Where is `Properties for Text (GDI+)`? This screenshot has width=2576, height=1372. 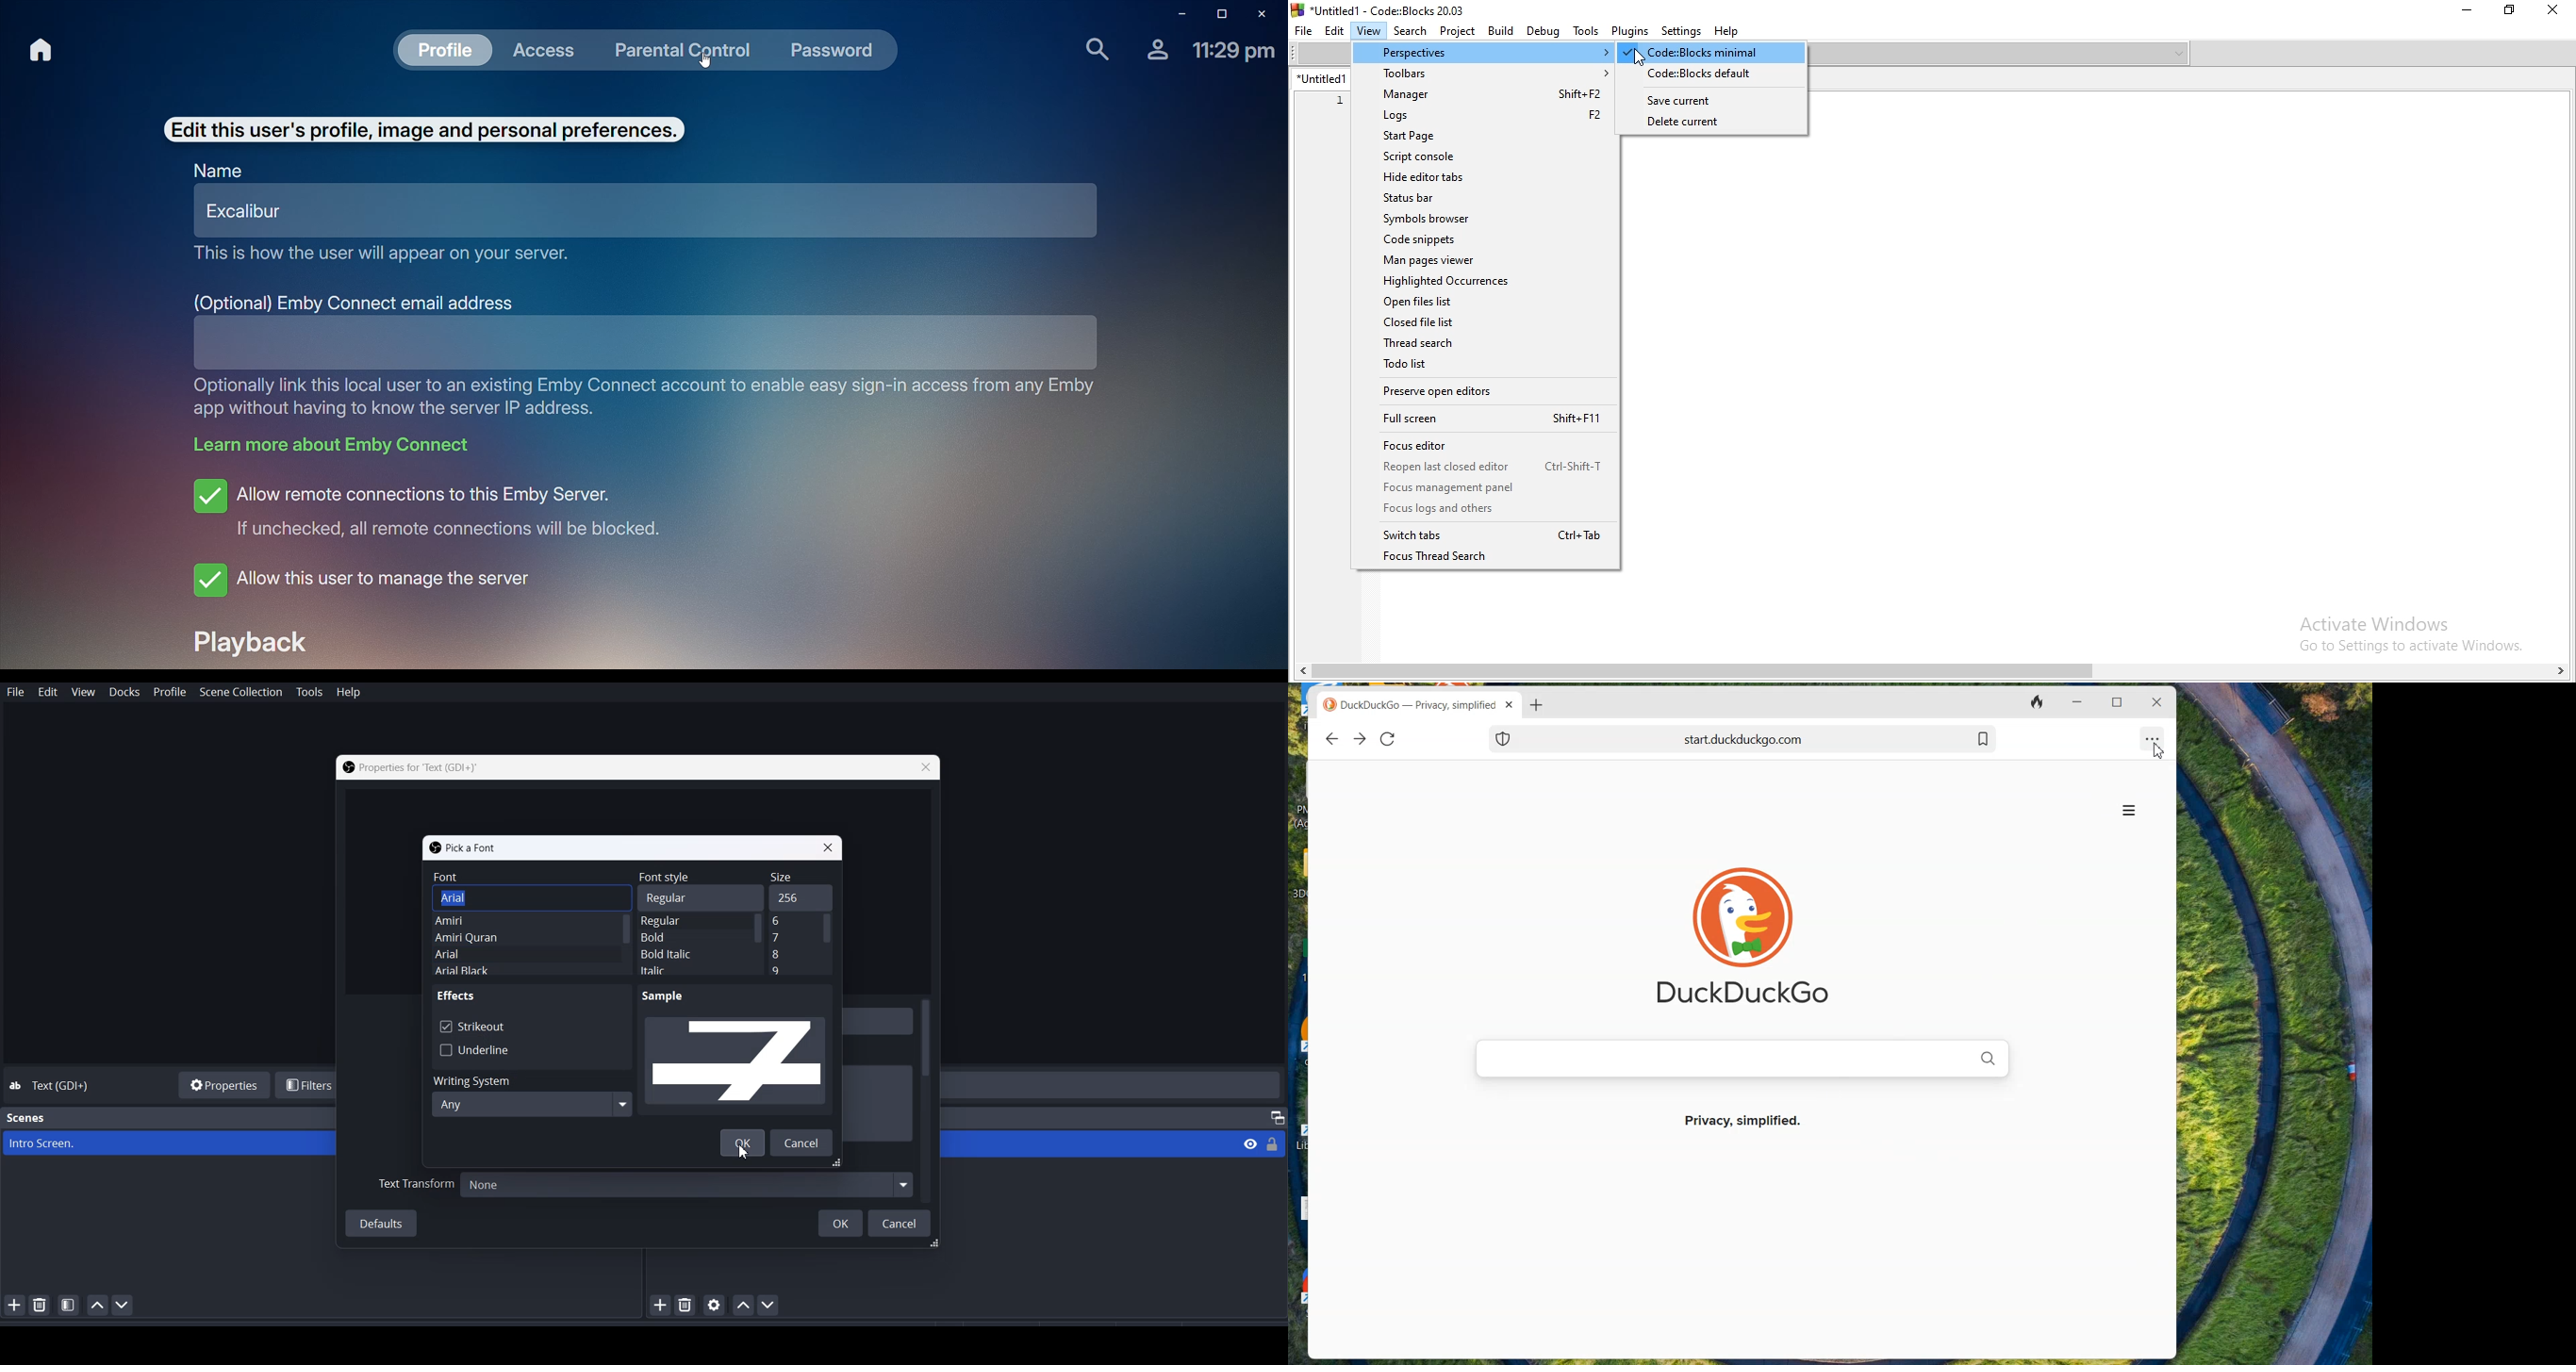 Properties for Text (GDI+) is located at coordinates (411, 767).